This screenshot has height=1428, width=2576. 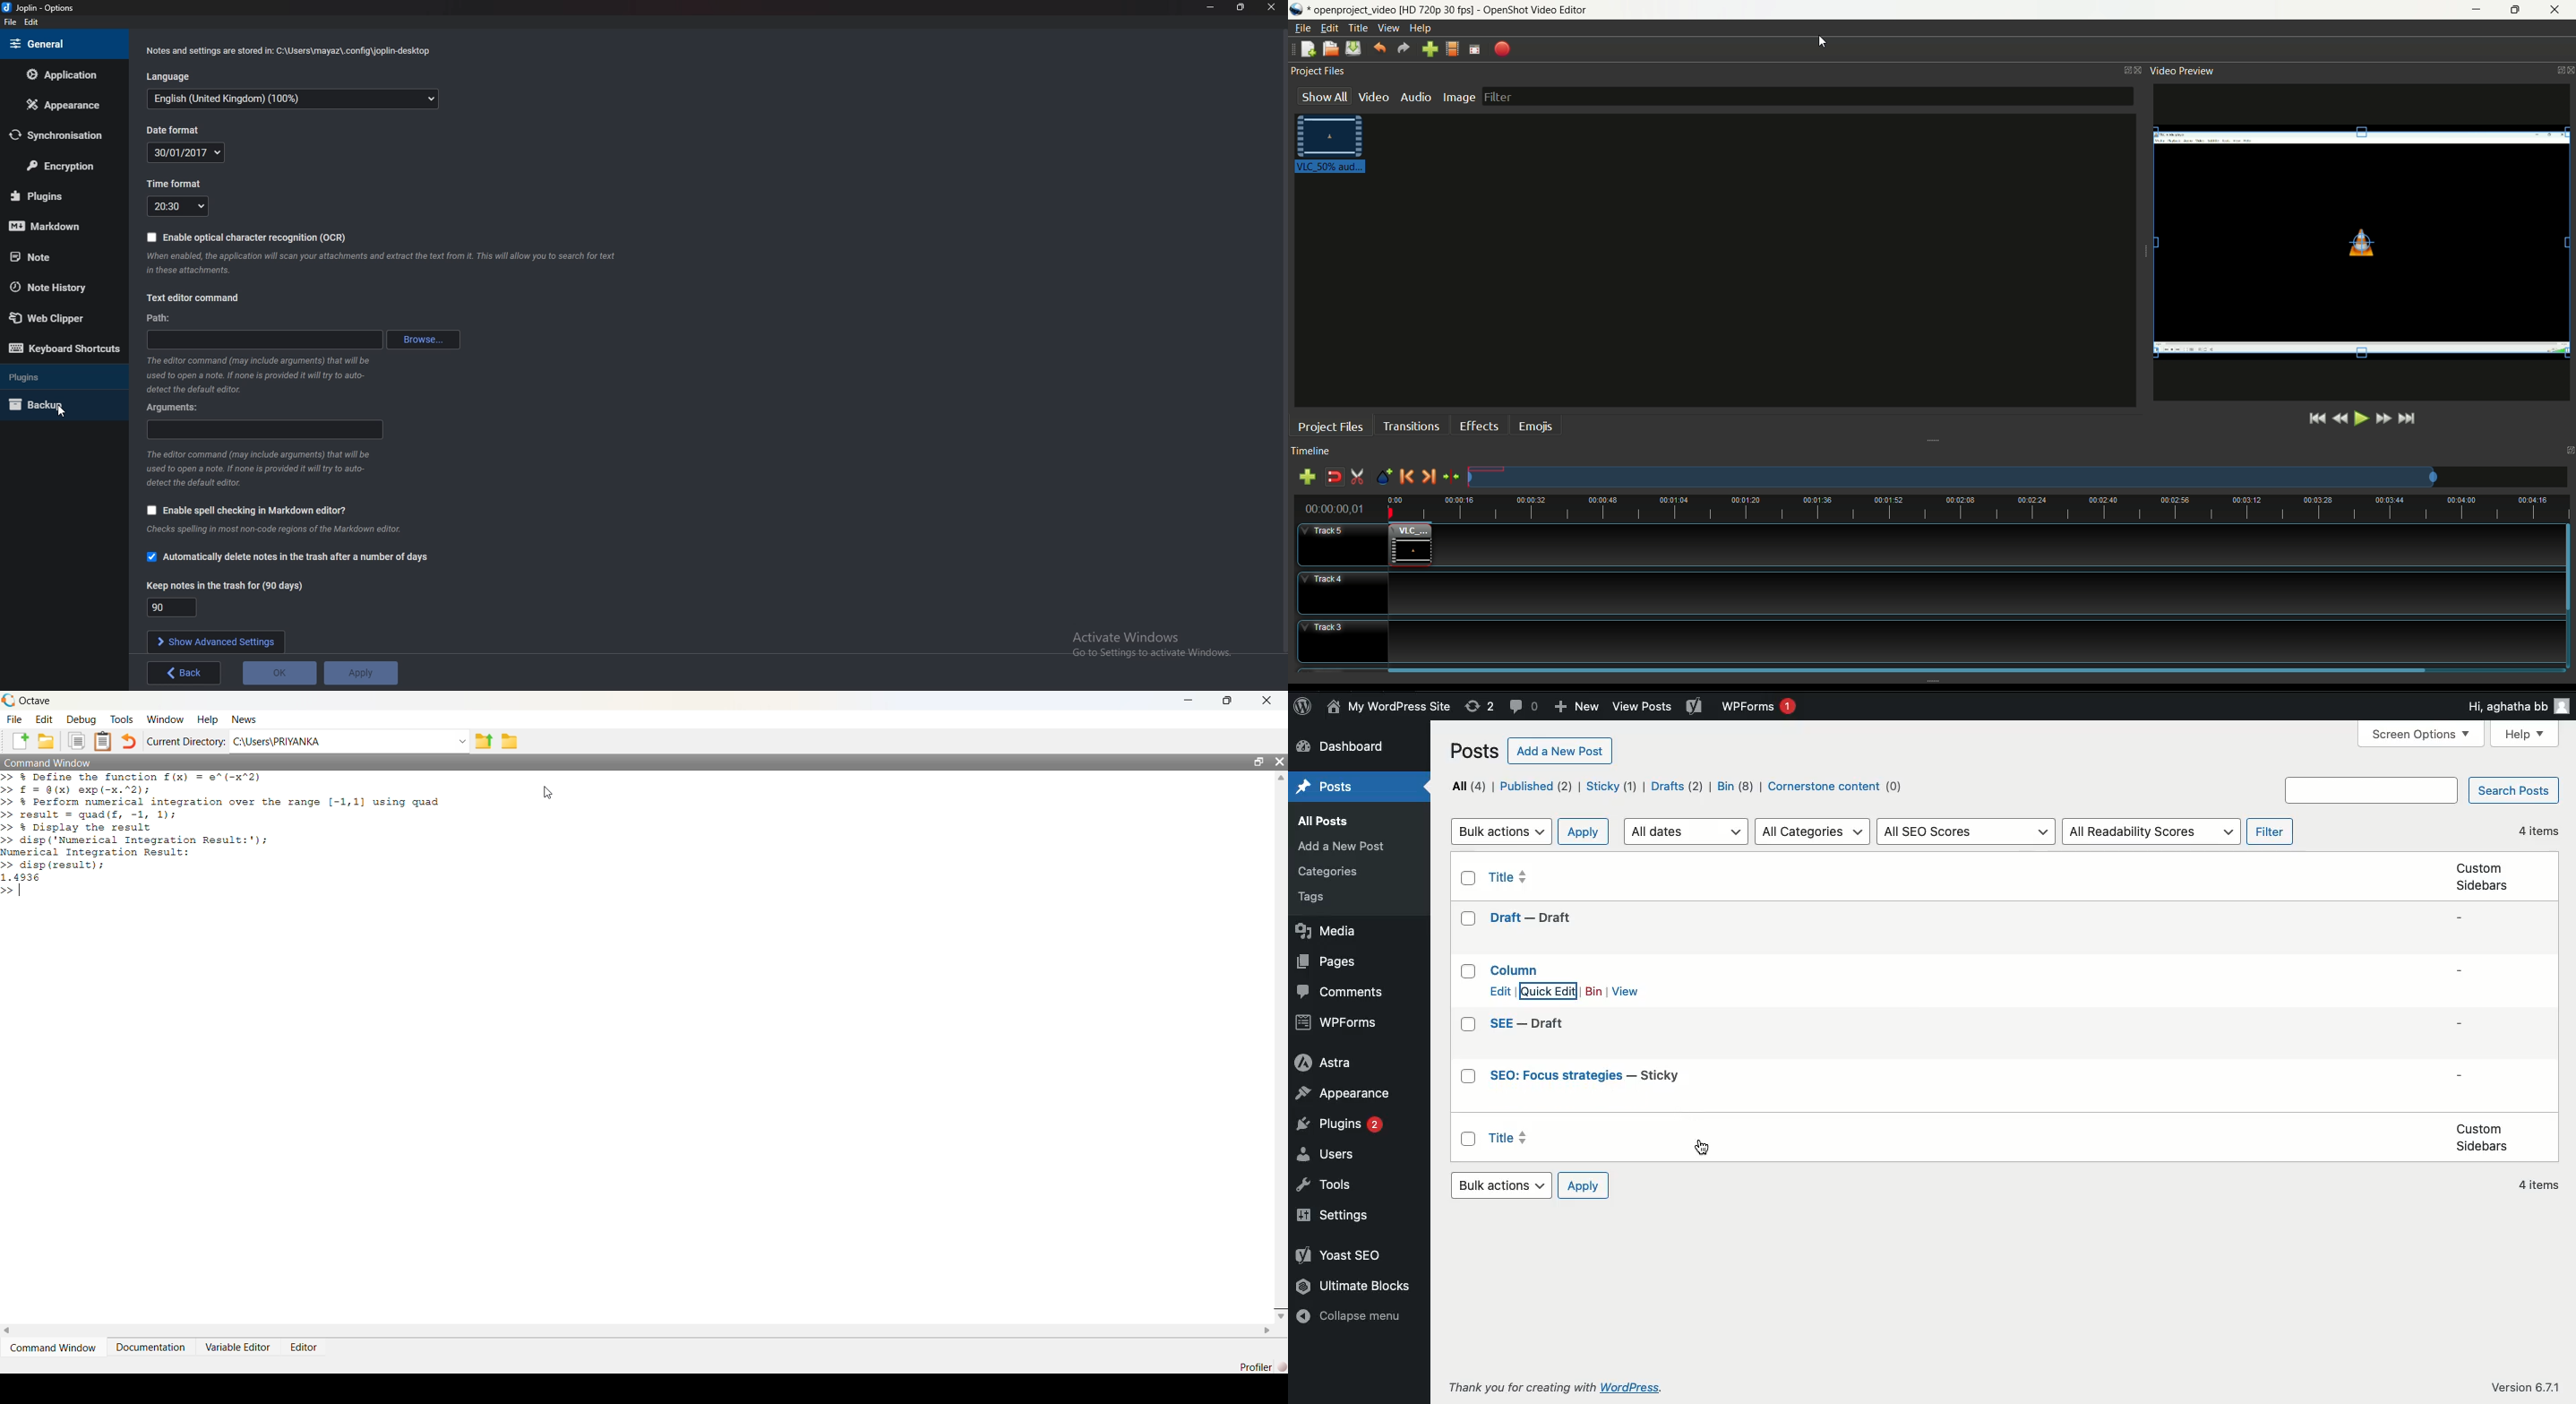 What do you see at coordinates (1374, 97) in the screenshot?
I see `video` at bounding box center [1374, 97].